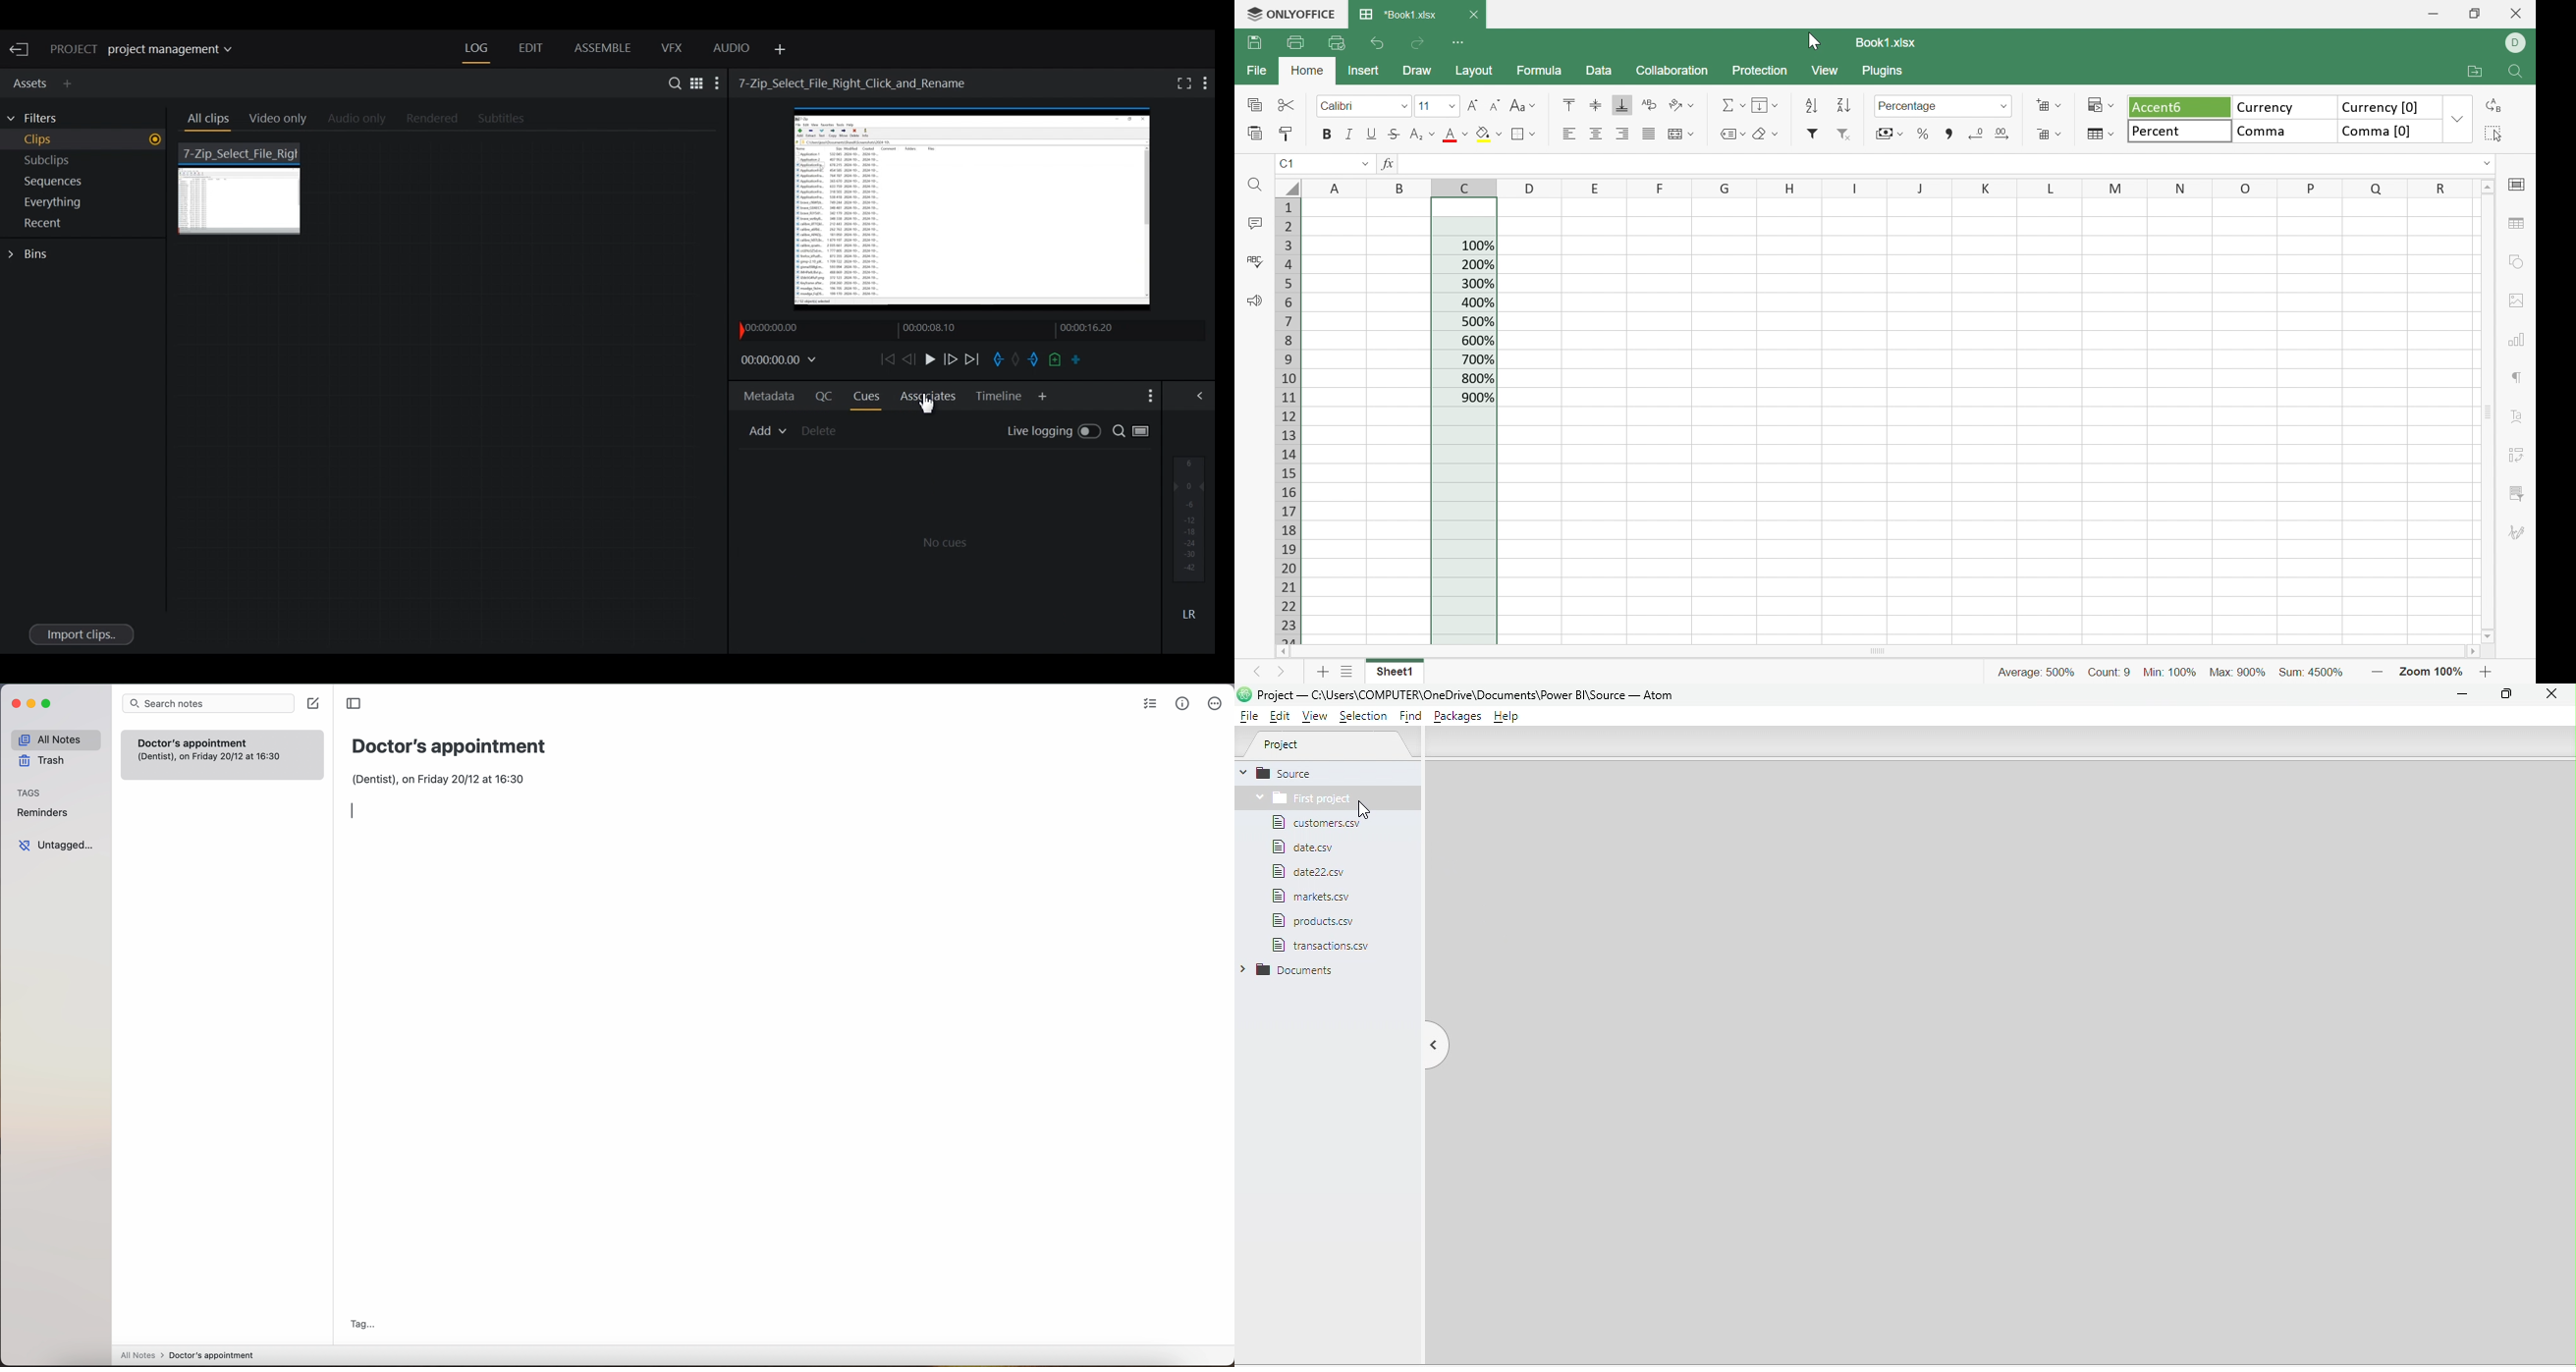  Describe the element at coordinates (945, 549) in the screenshot. I see `Quality Control Reports` at that location.